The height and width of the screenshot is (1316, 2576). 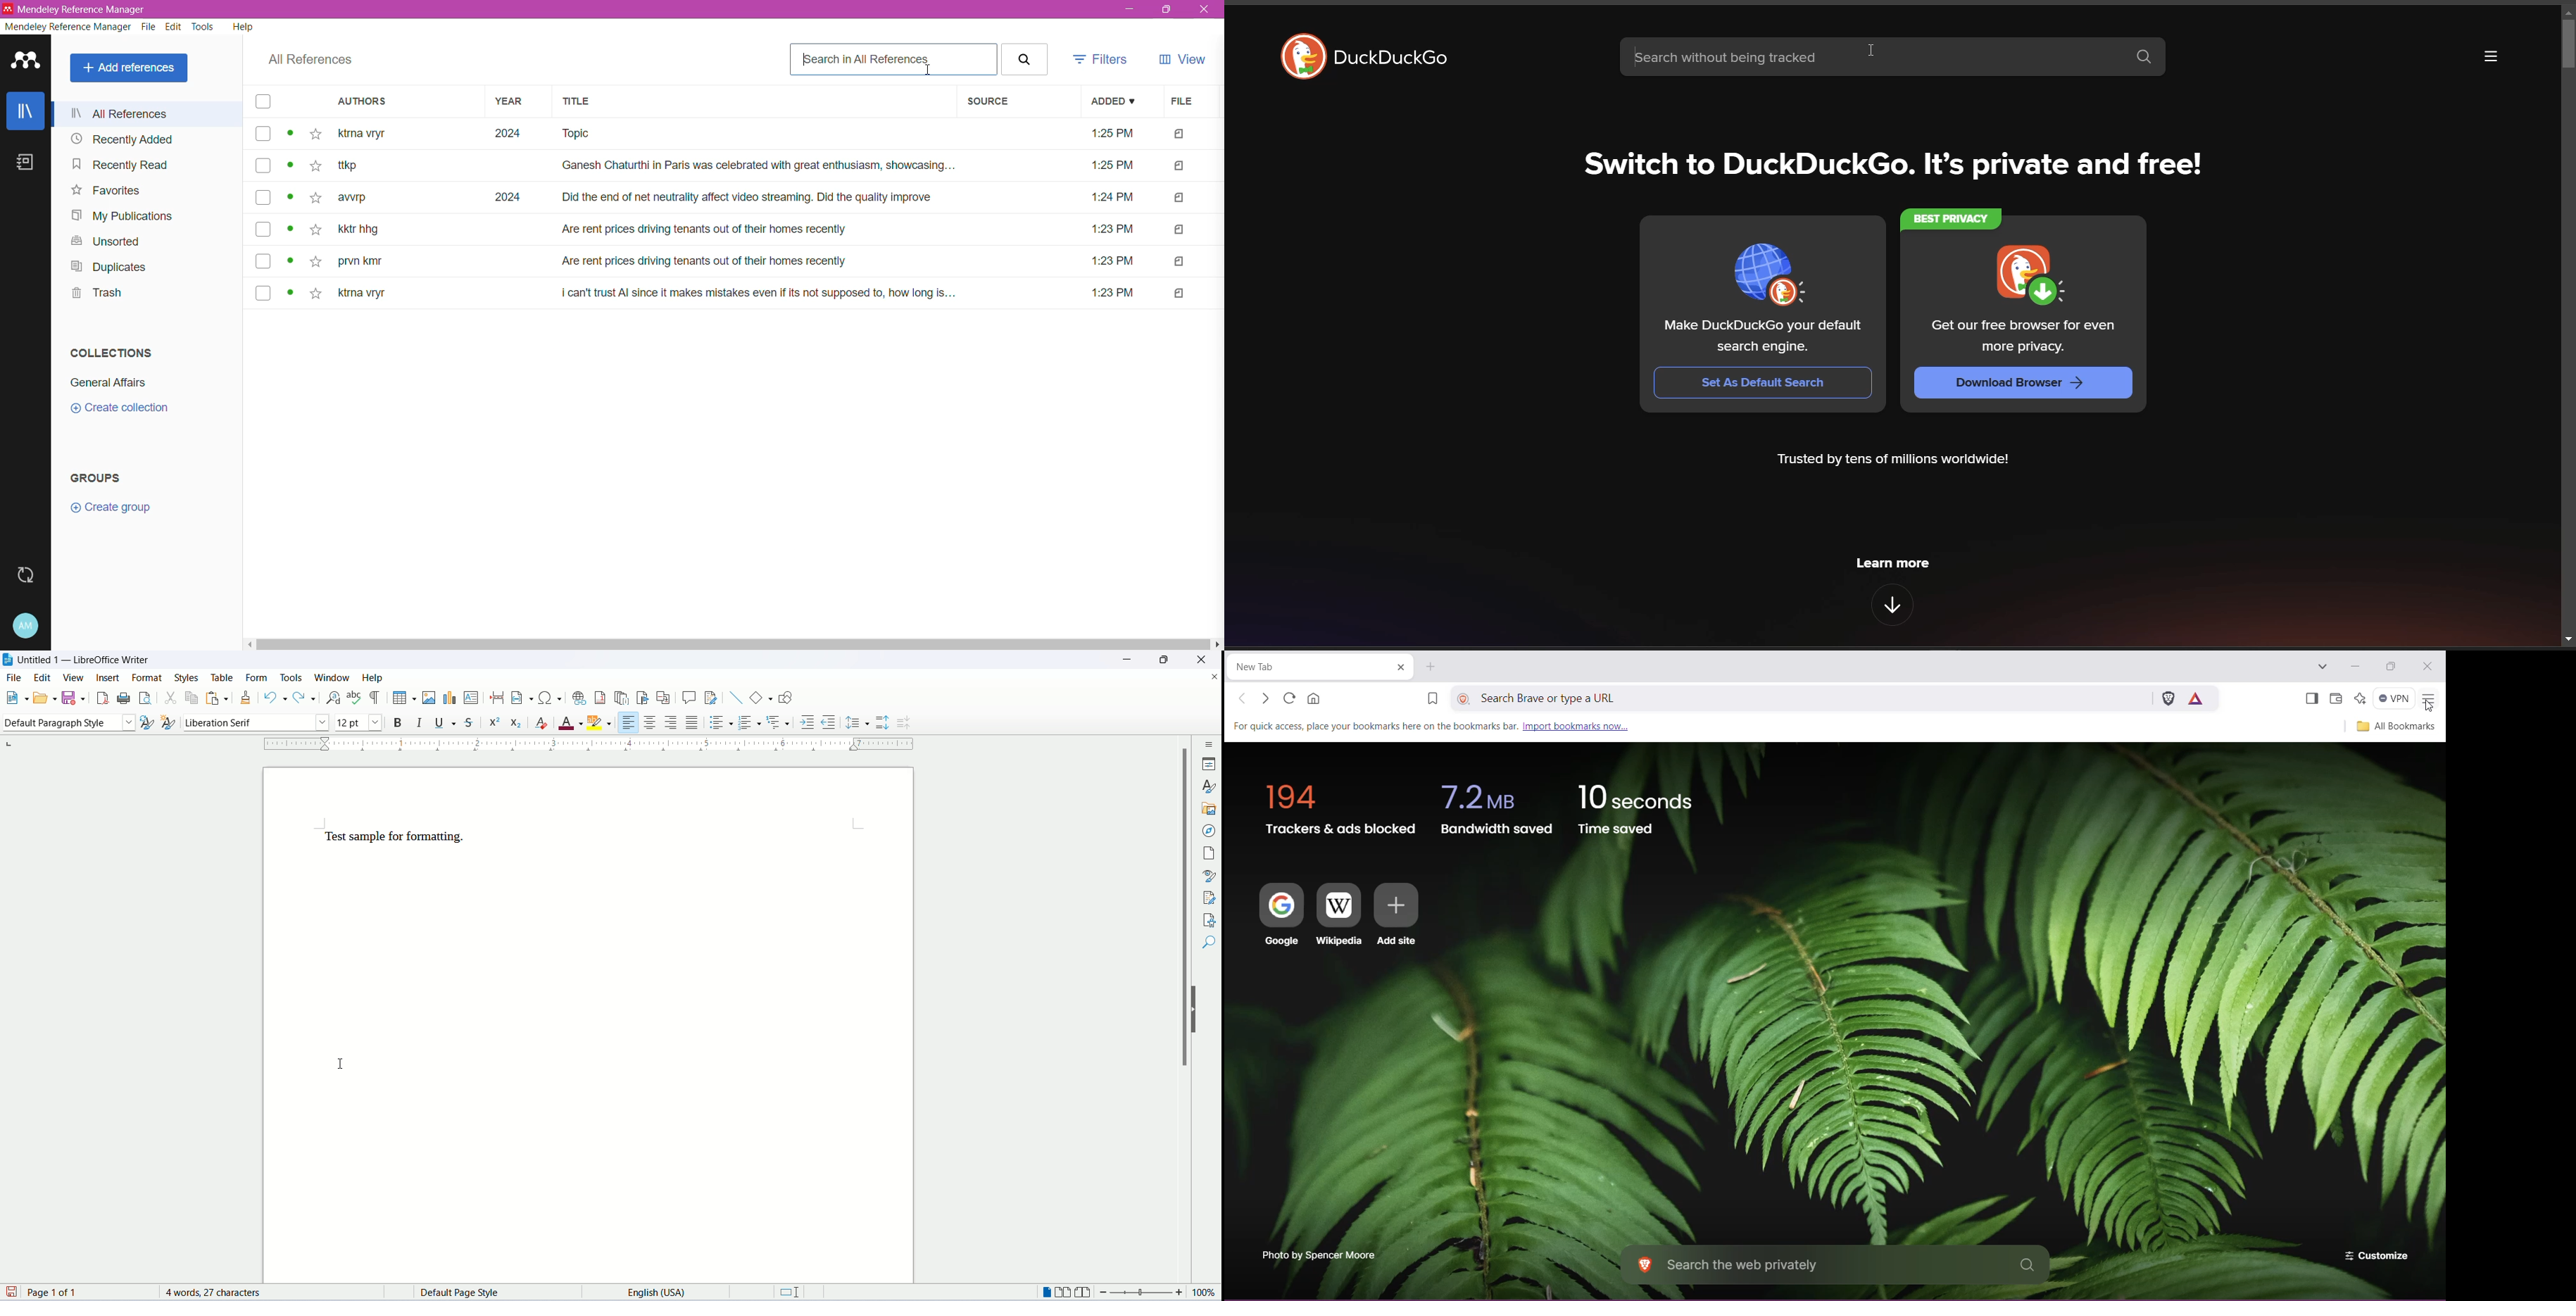 What do you see at coordinates (1168, 11) in the screenshot?
I see `Restore Down` at bounding box center [1168, 11].